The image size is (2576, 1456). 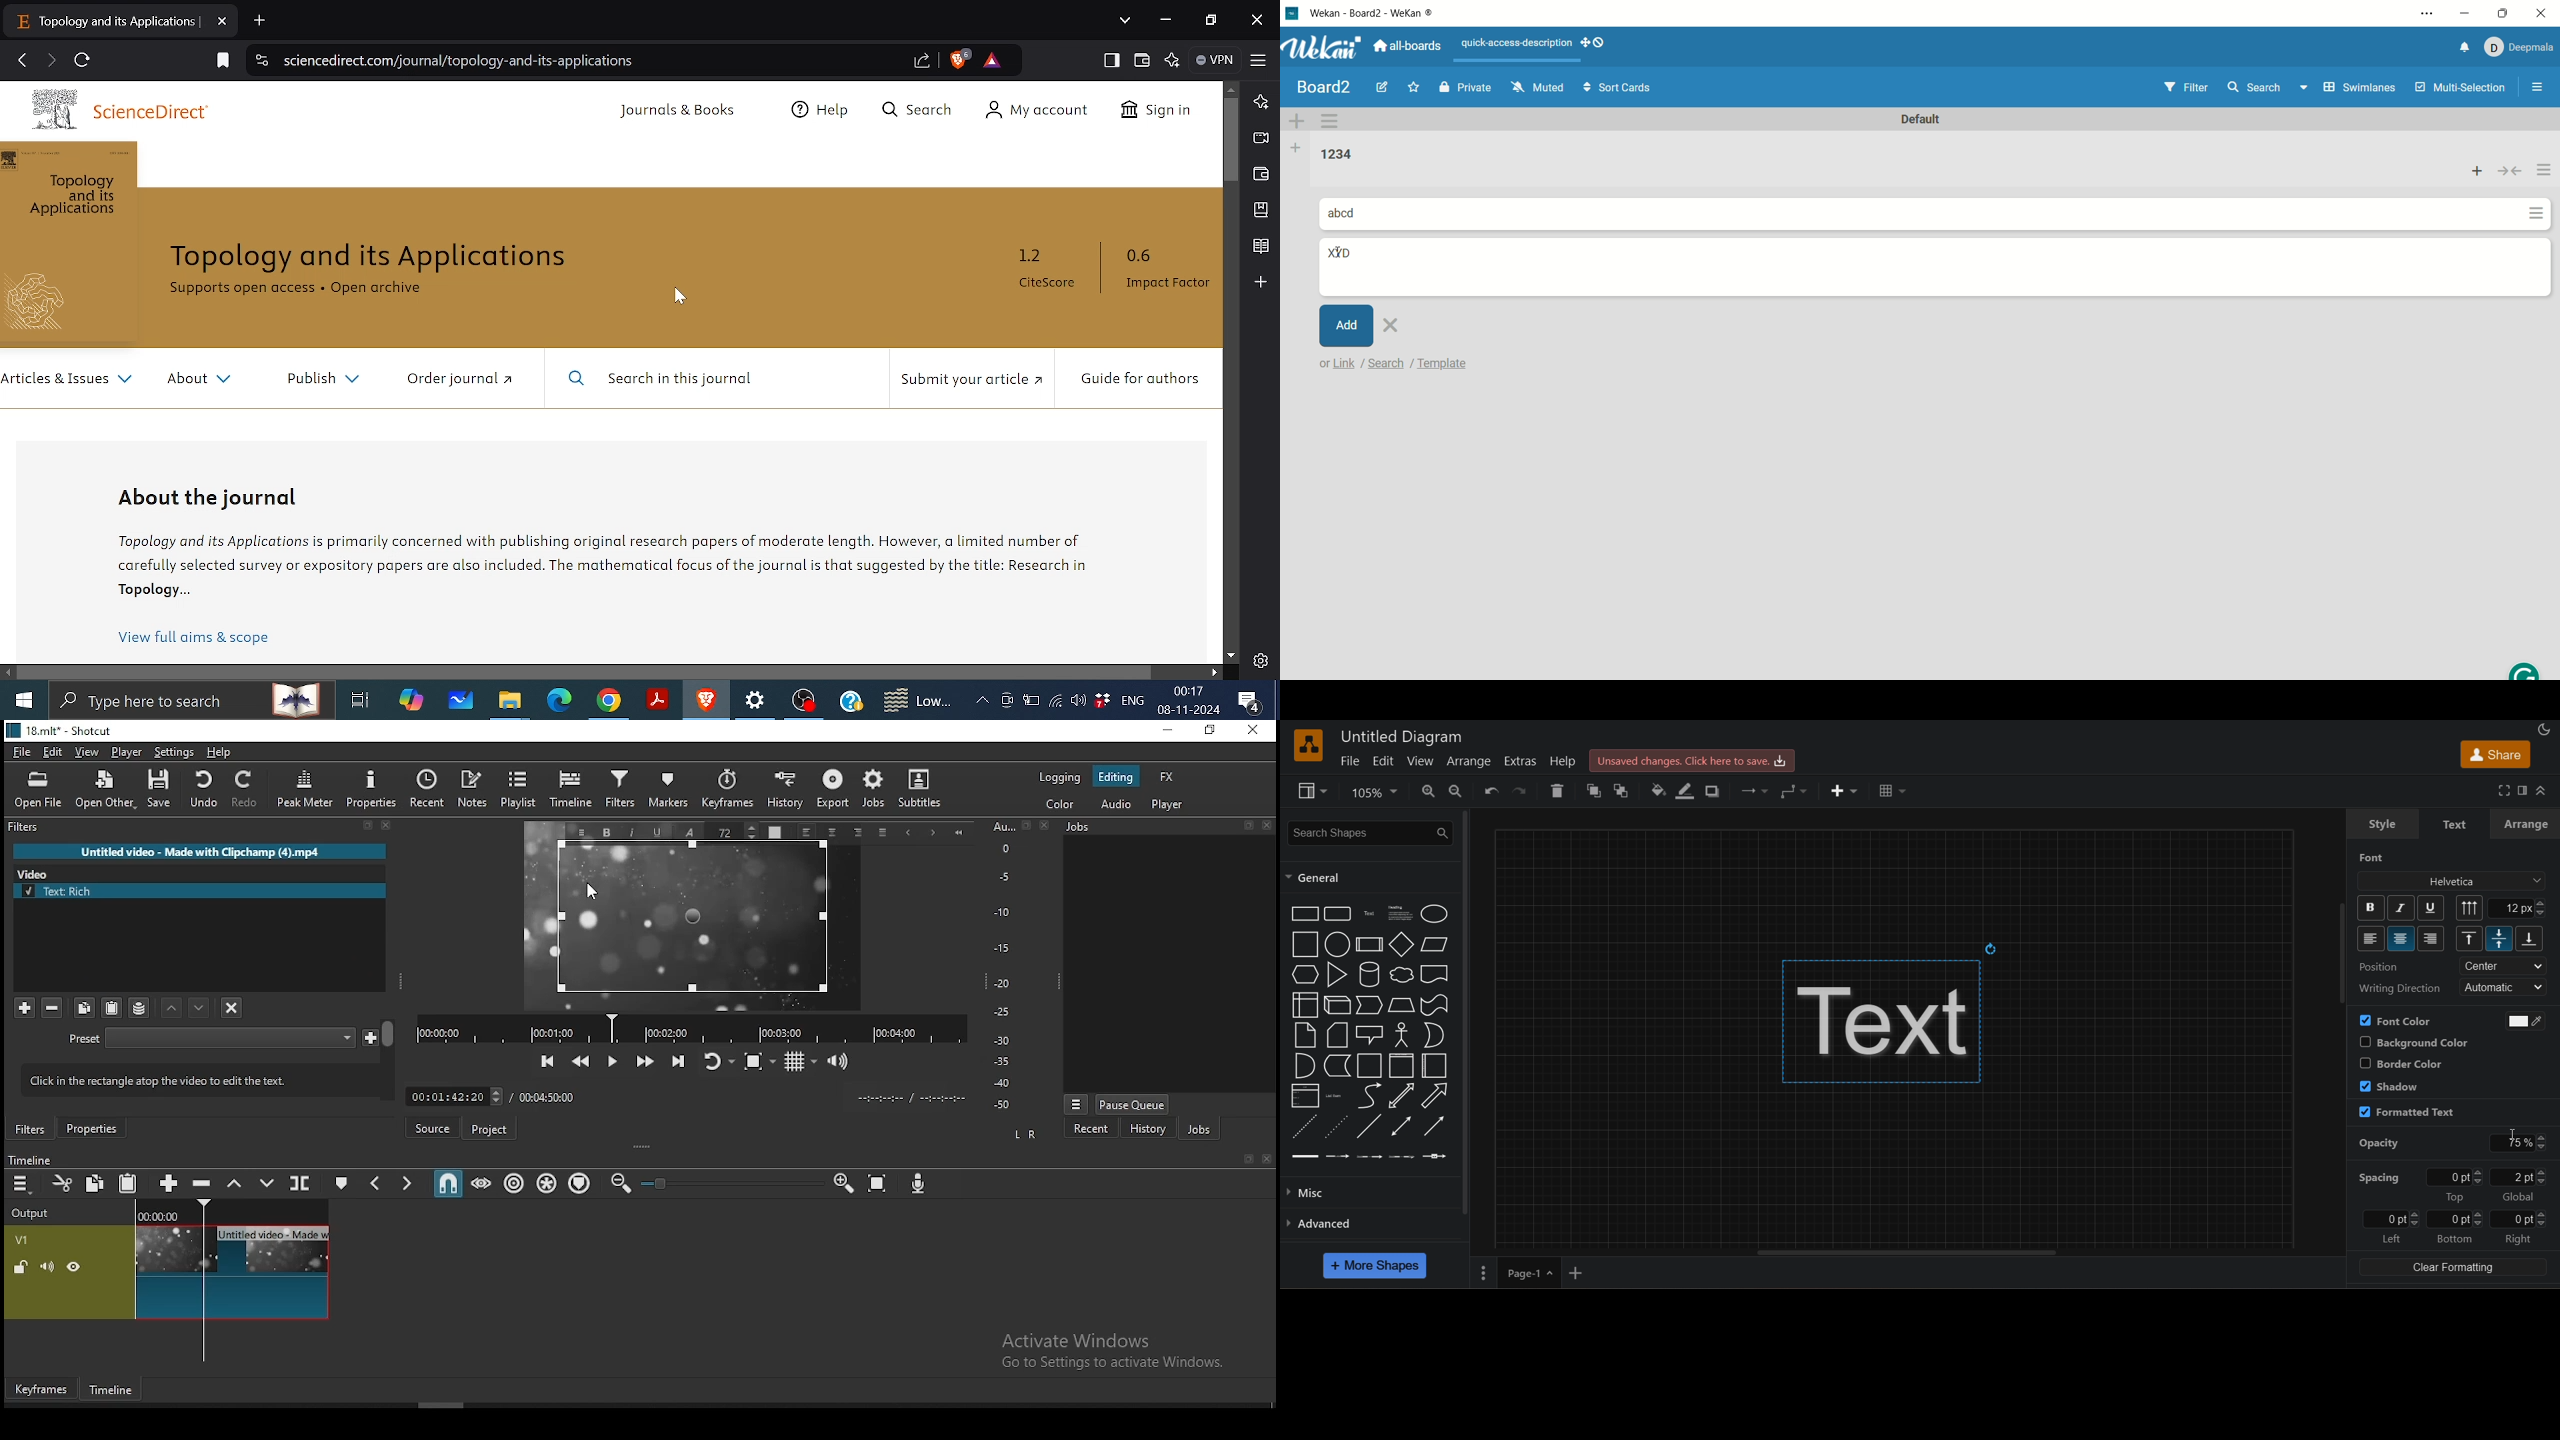 I want to click on Detach, so click(x=368, y=826).